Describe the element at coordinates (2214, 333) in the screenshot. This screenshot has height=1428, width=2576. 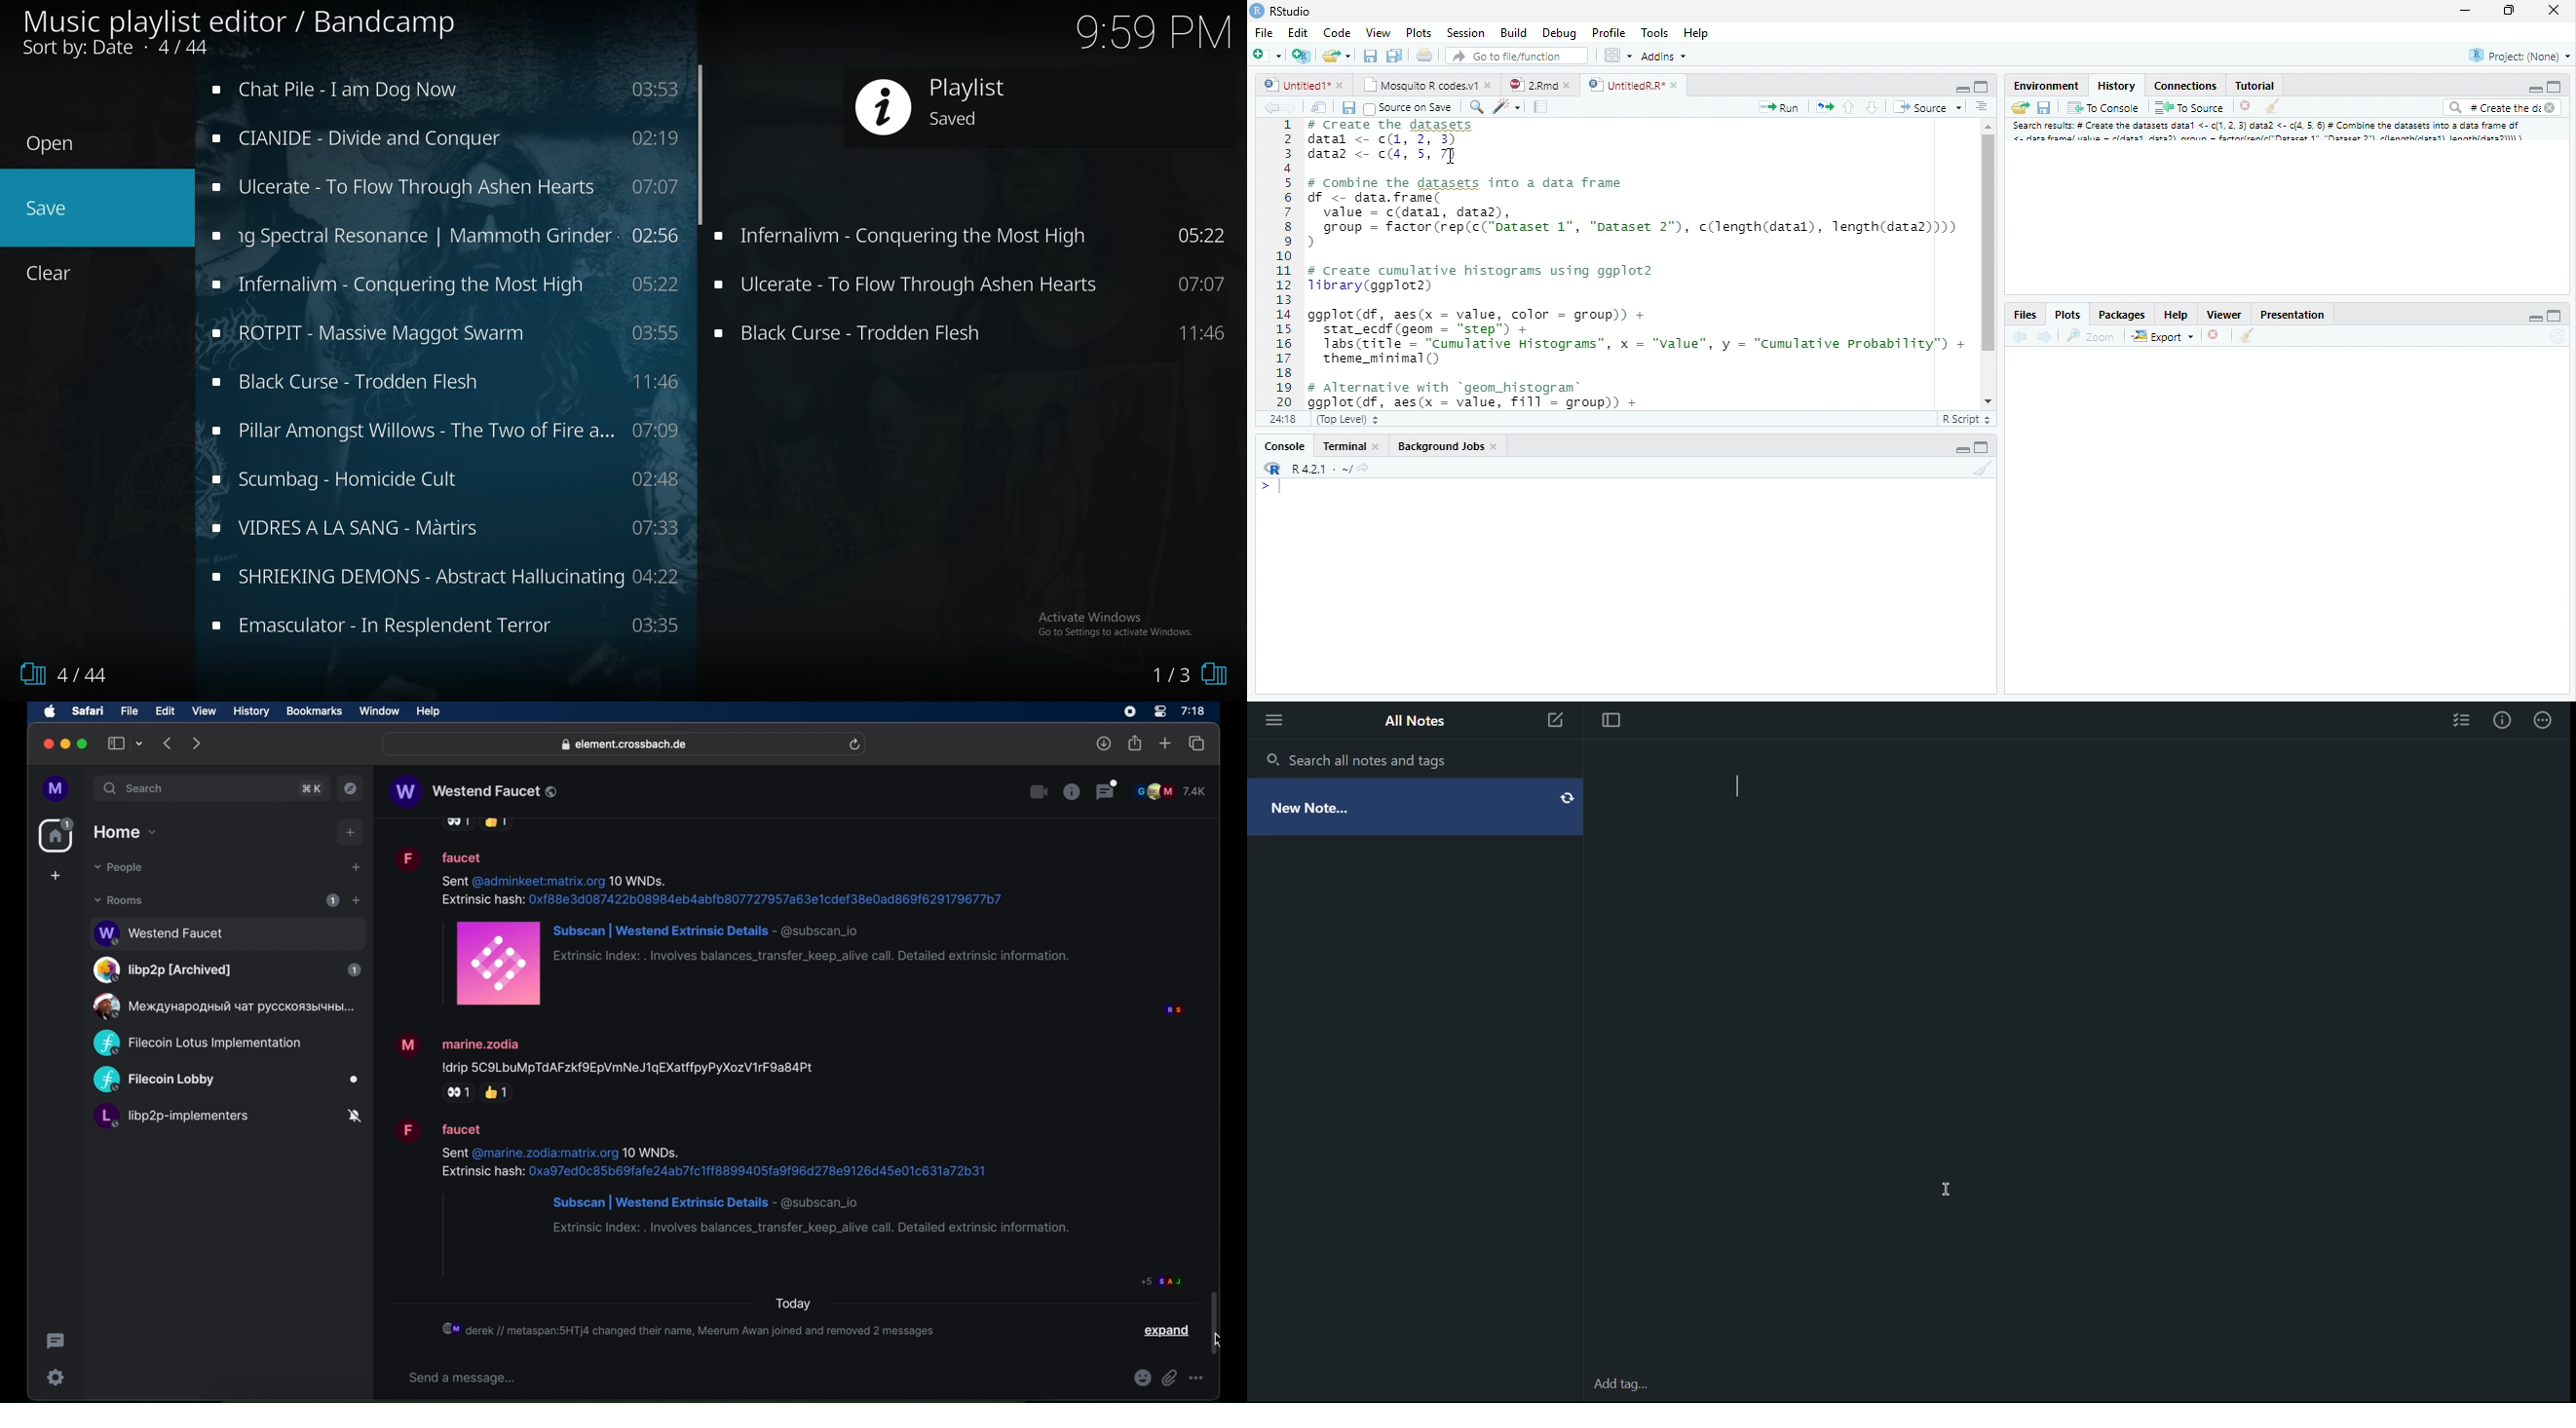
I see `Delete ` at that location.